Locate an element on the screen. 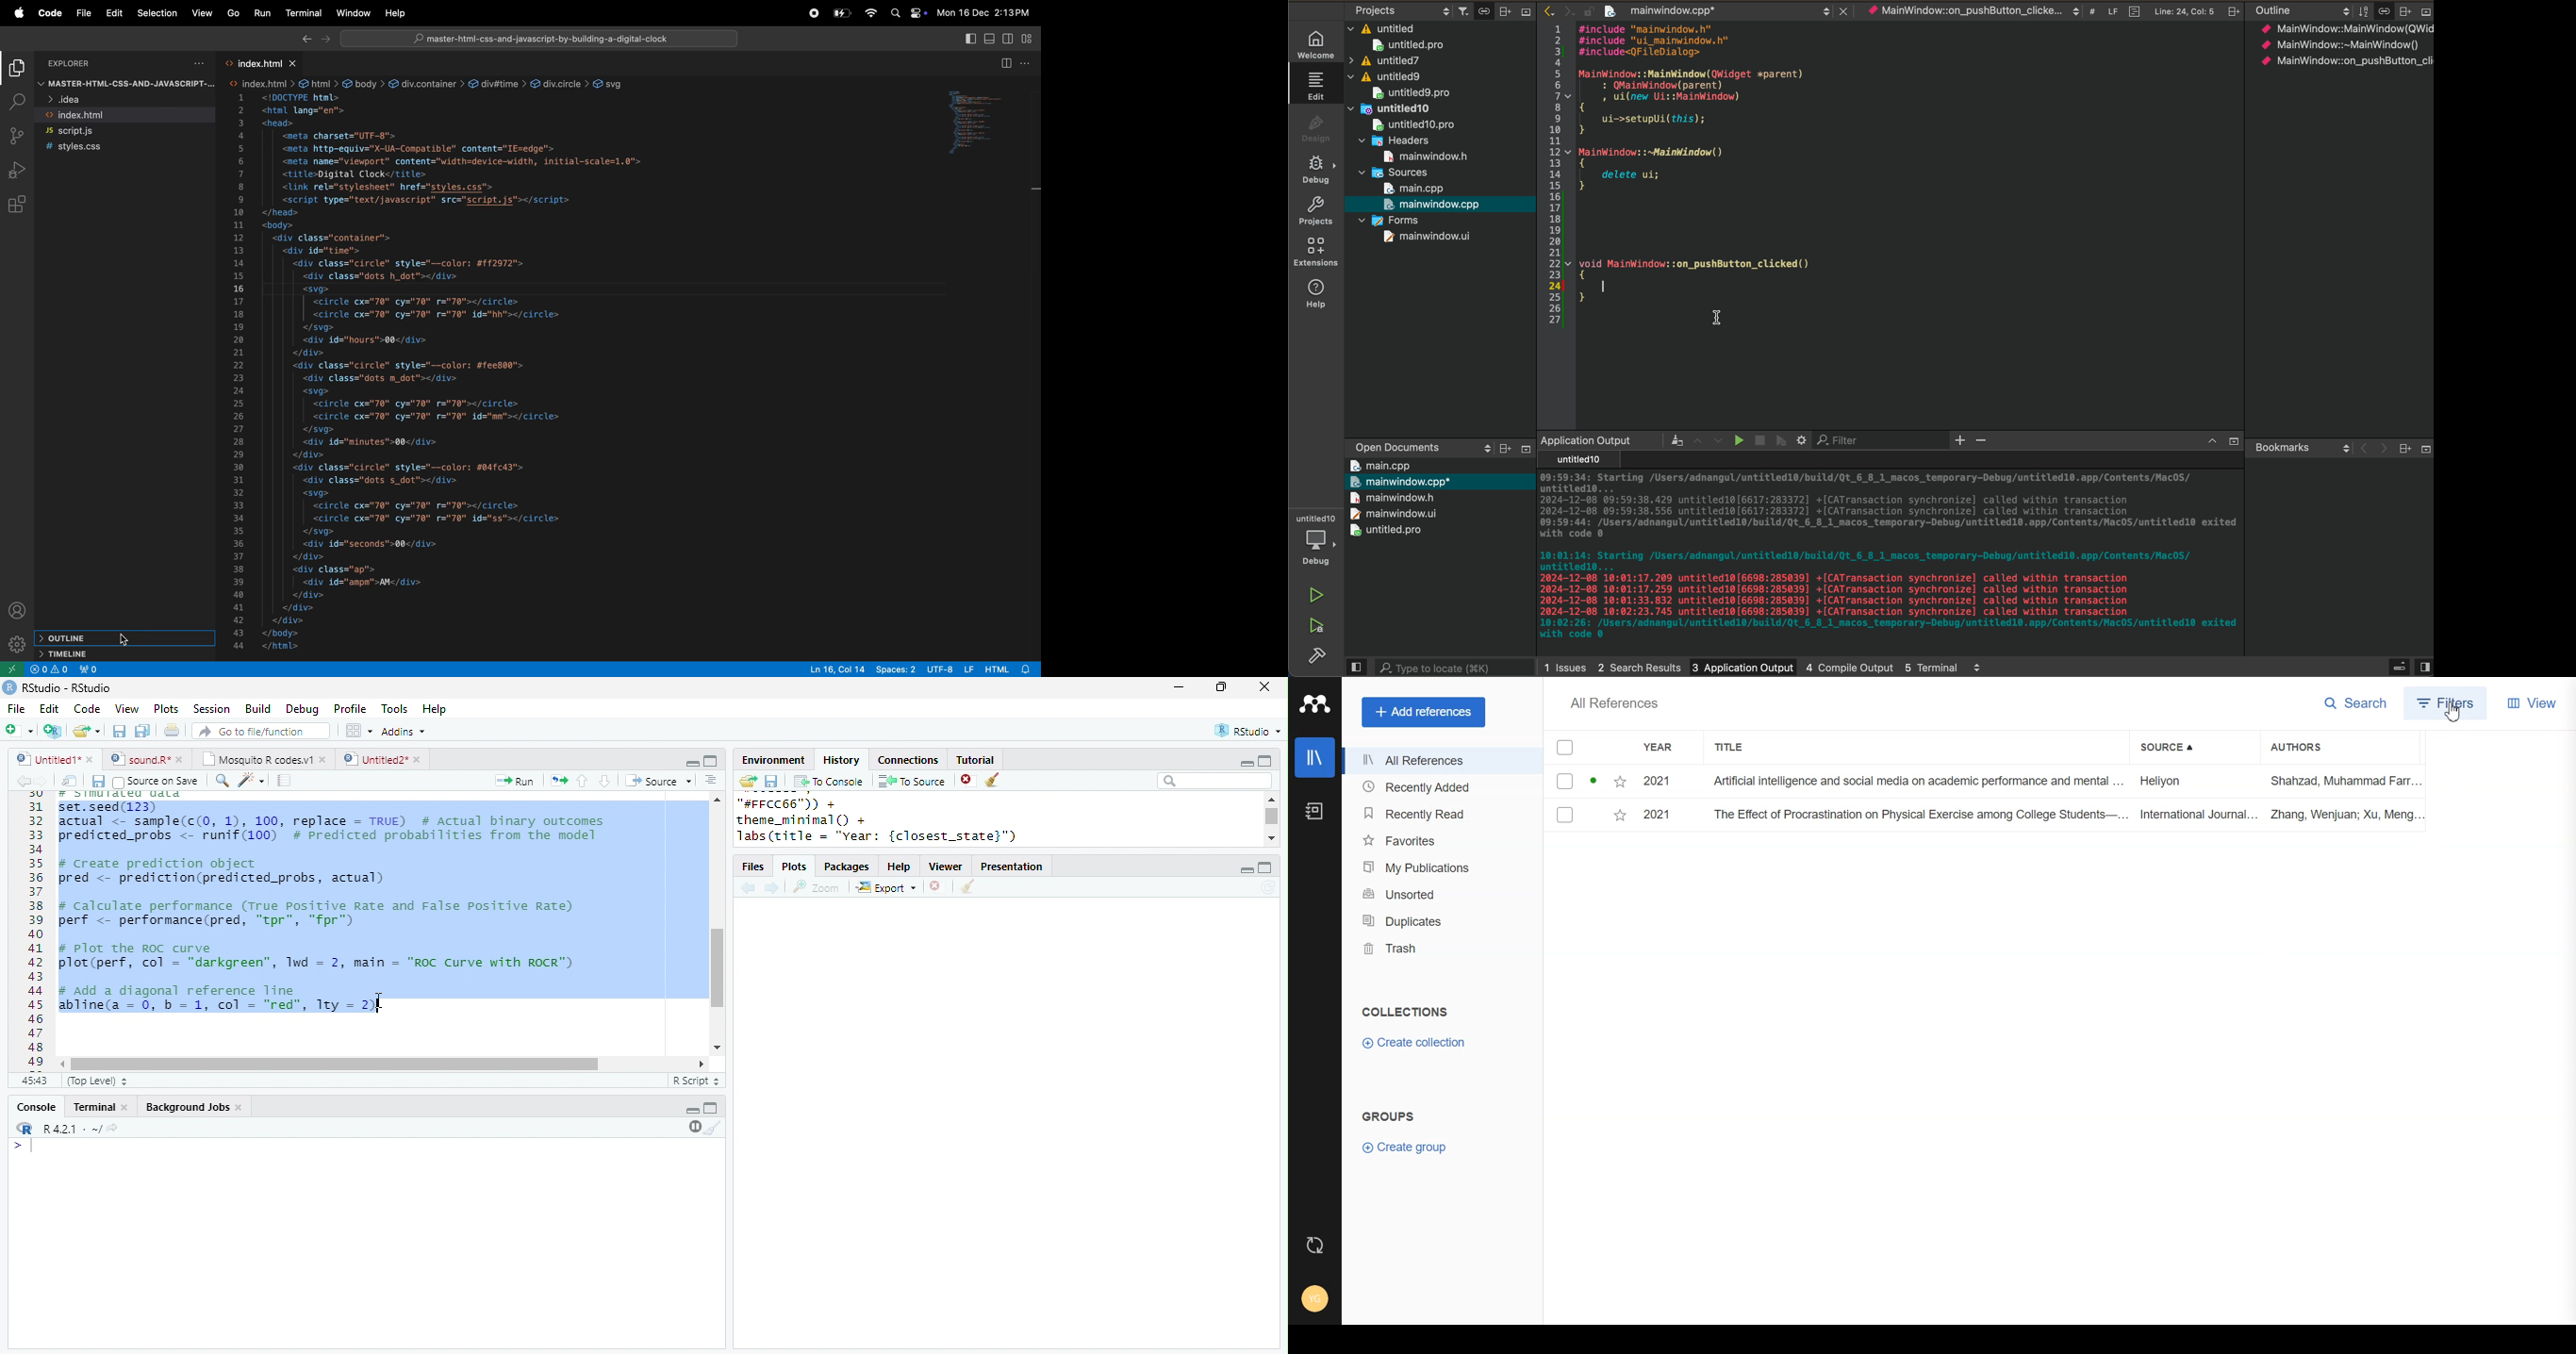 This screenshot has width=2576, height=1372. extensions is located at coordinates (19, 203).